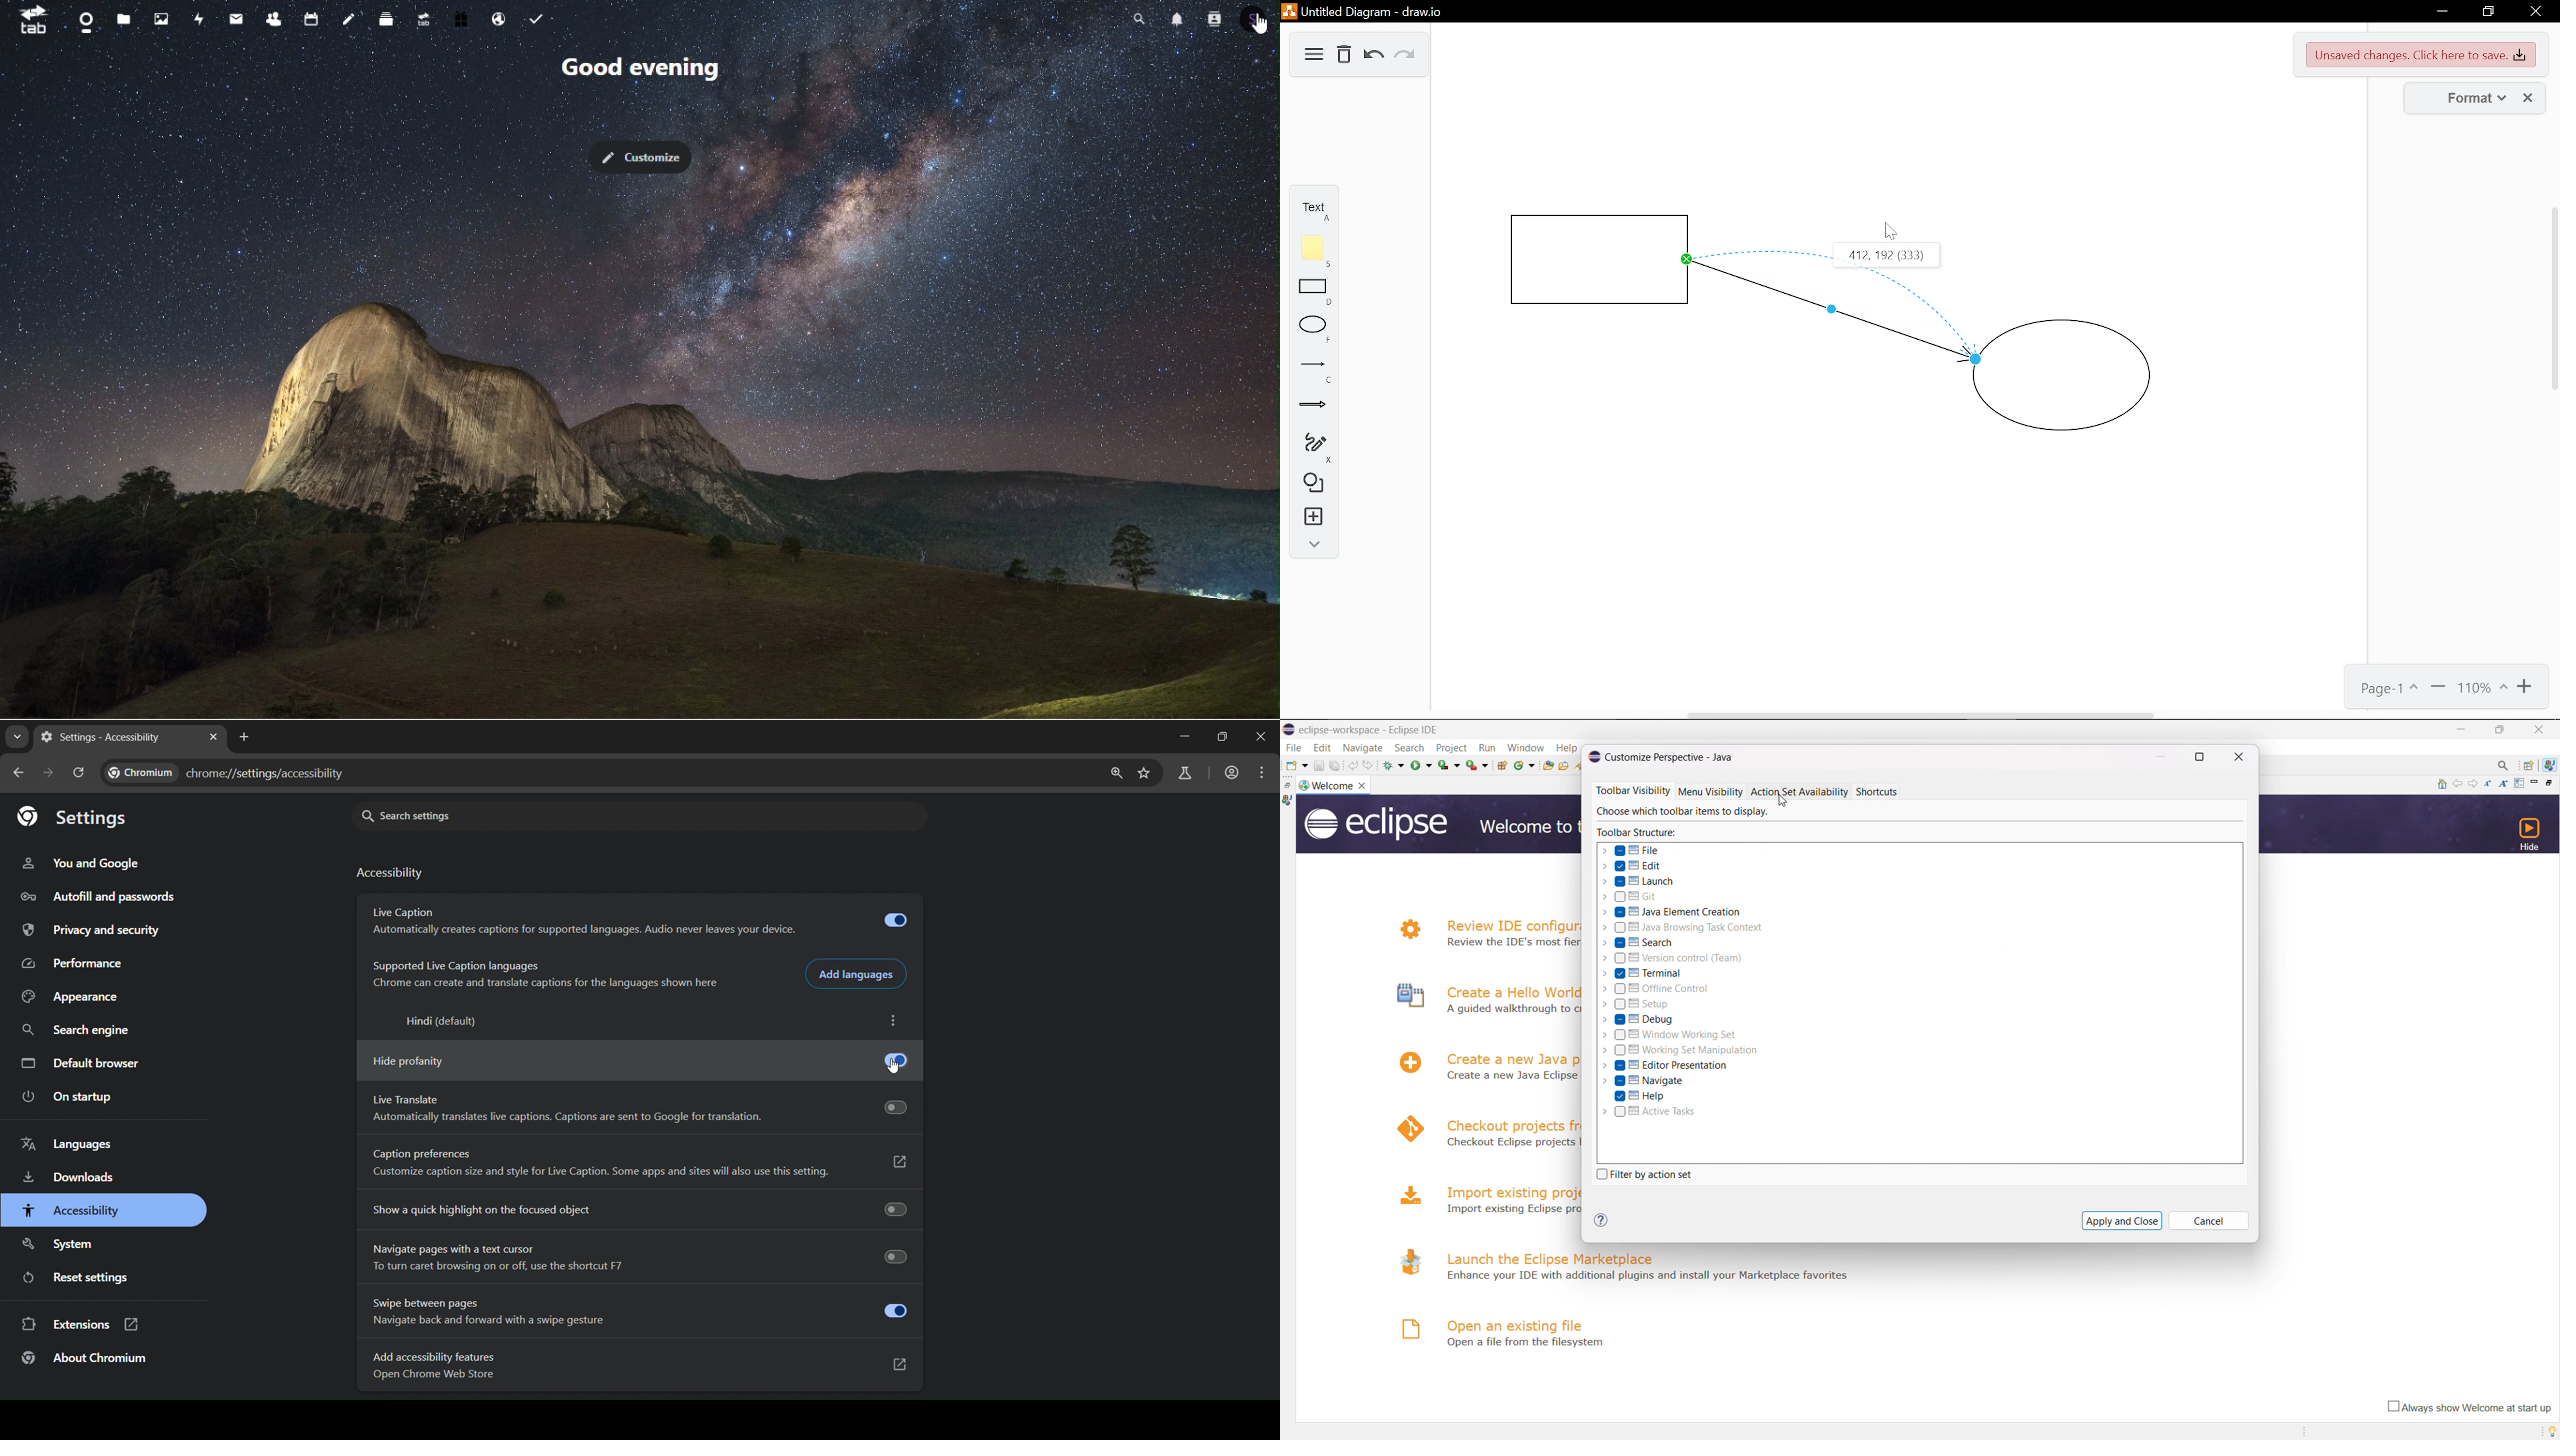 The width and height of the screenshot is (2576, 1456). I want to click on Zoom out, so click(2438, 689).